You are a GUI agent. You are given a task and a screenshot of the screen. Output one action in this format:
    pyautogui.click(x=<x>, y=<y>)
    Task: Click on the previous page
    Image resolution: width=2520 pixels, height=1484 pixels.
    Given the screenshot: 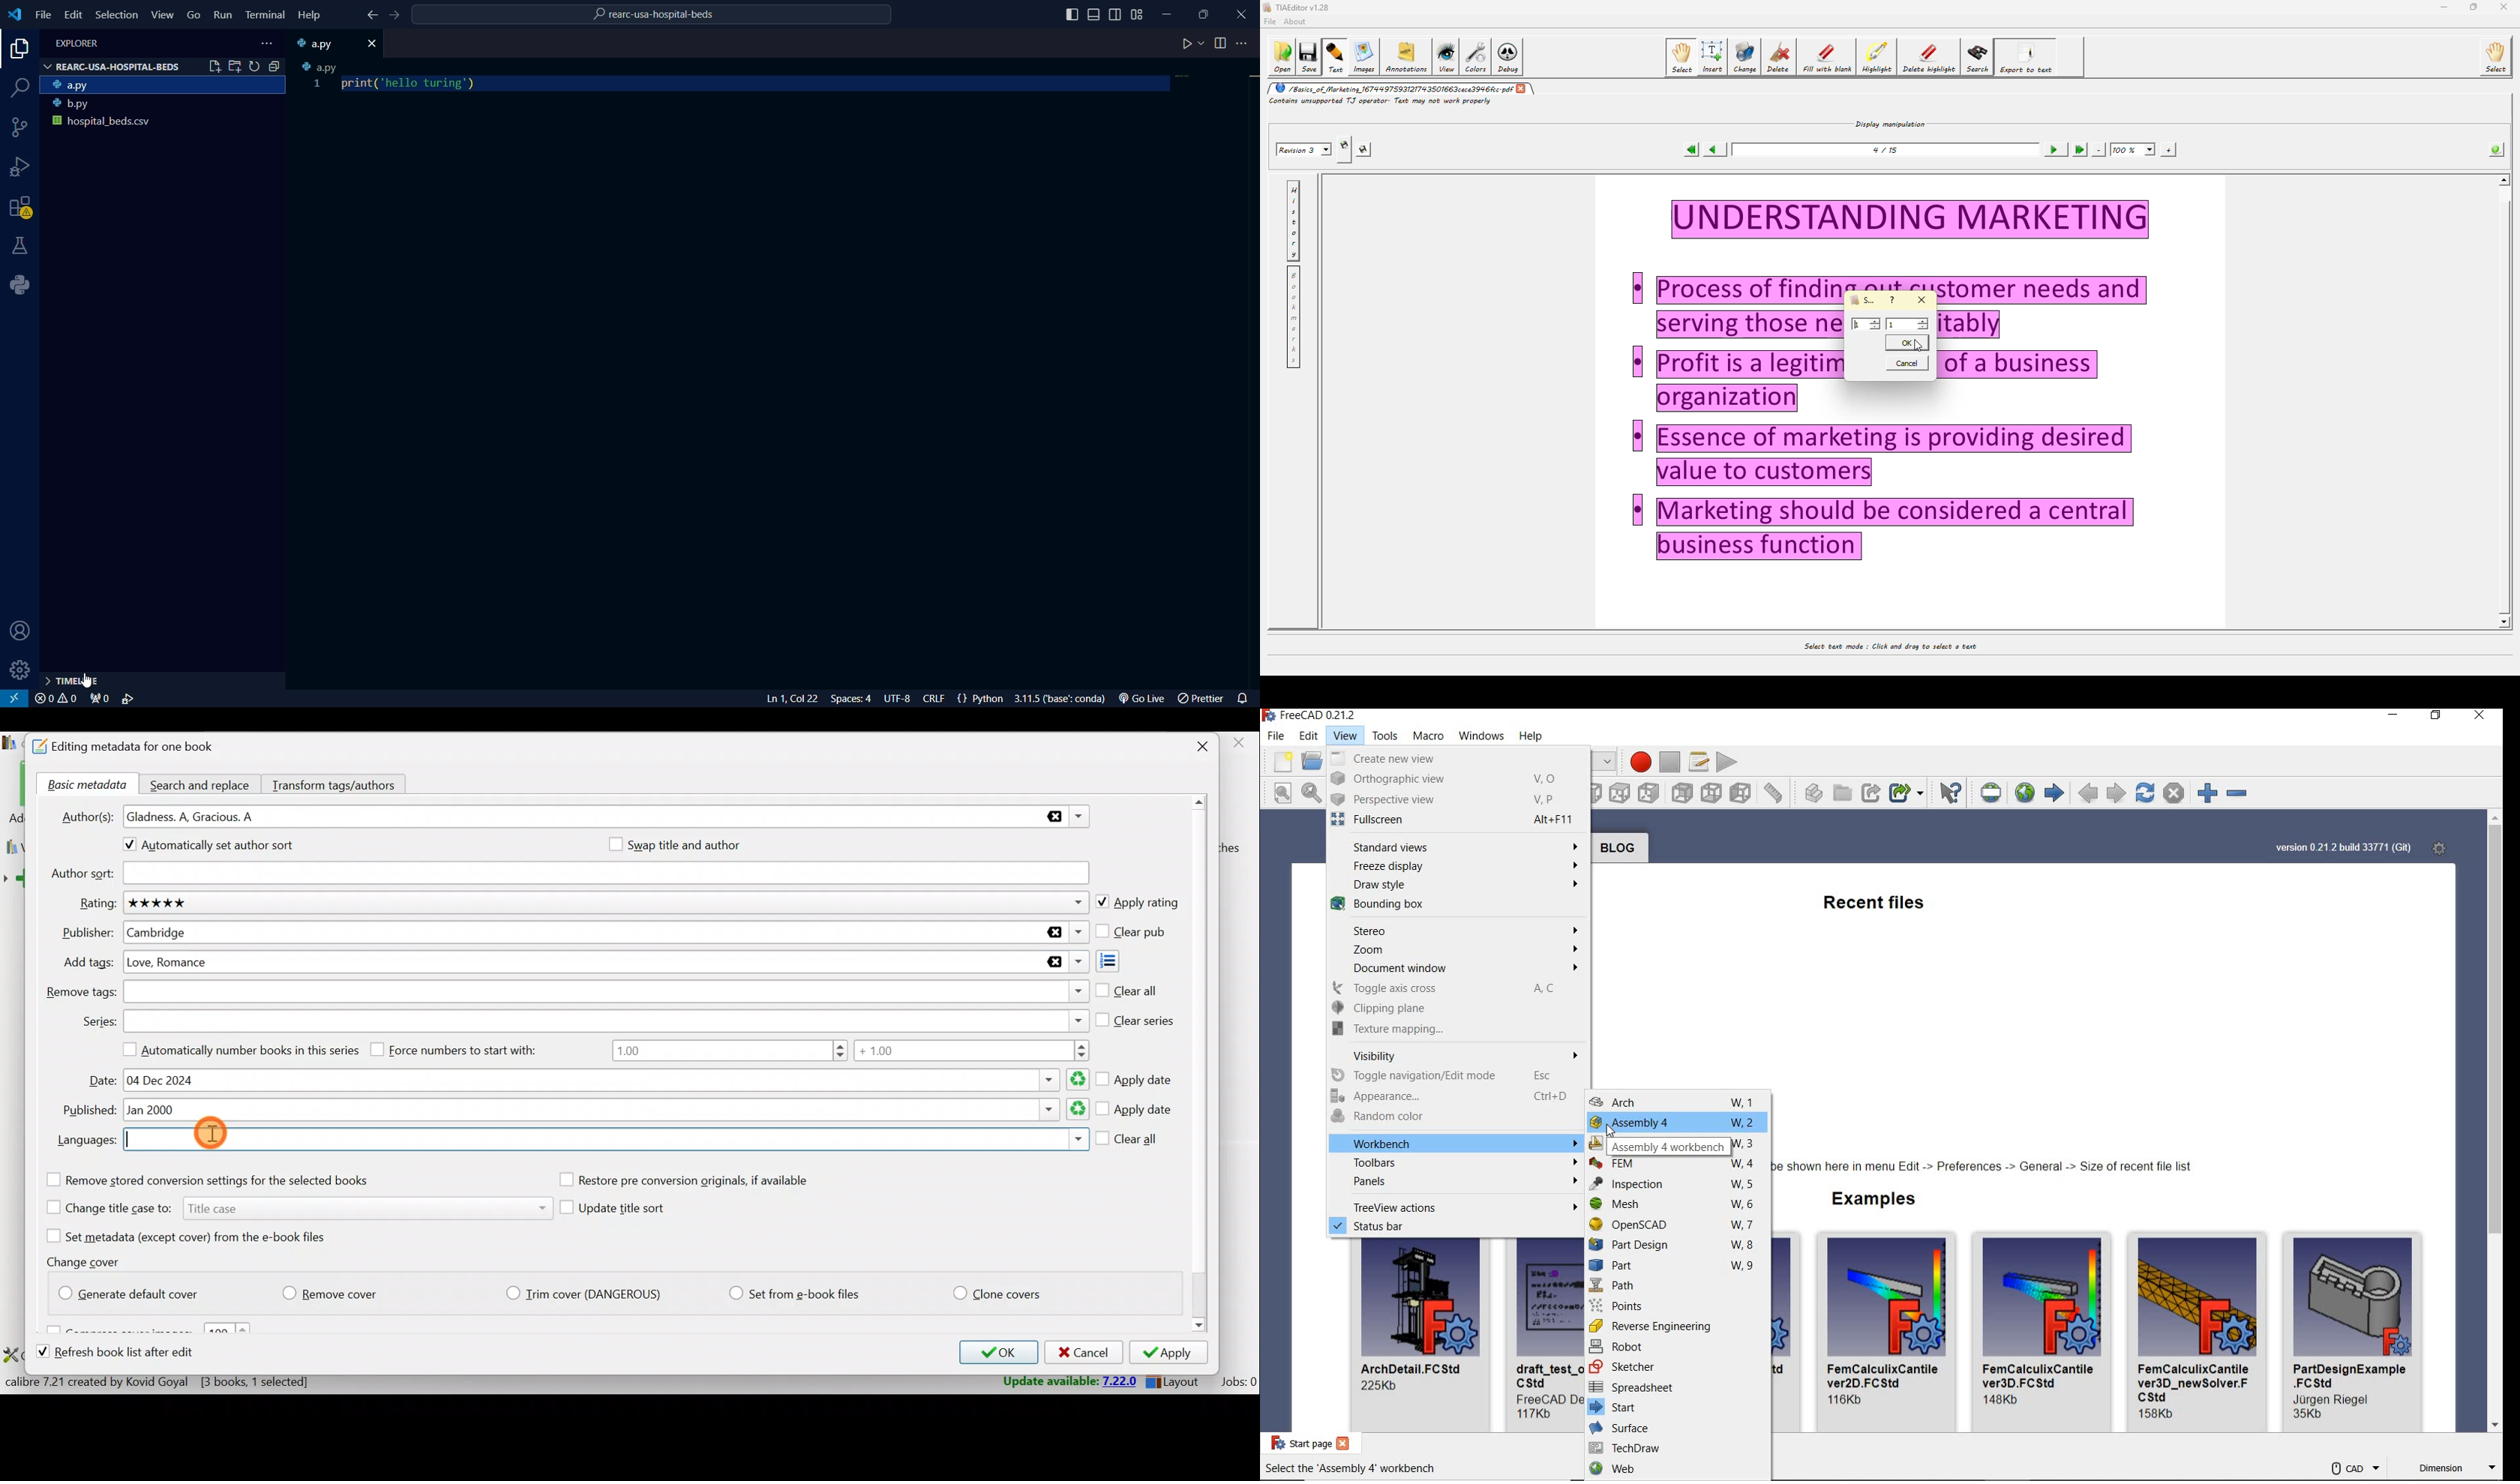 What is the action you would take?
    pyautogui.click(x=2089, y=794)
    